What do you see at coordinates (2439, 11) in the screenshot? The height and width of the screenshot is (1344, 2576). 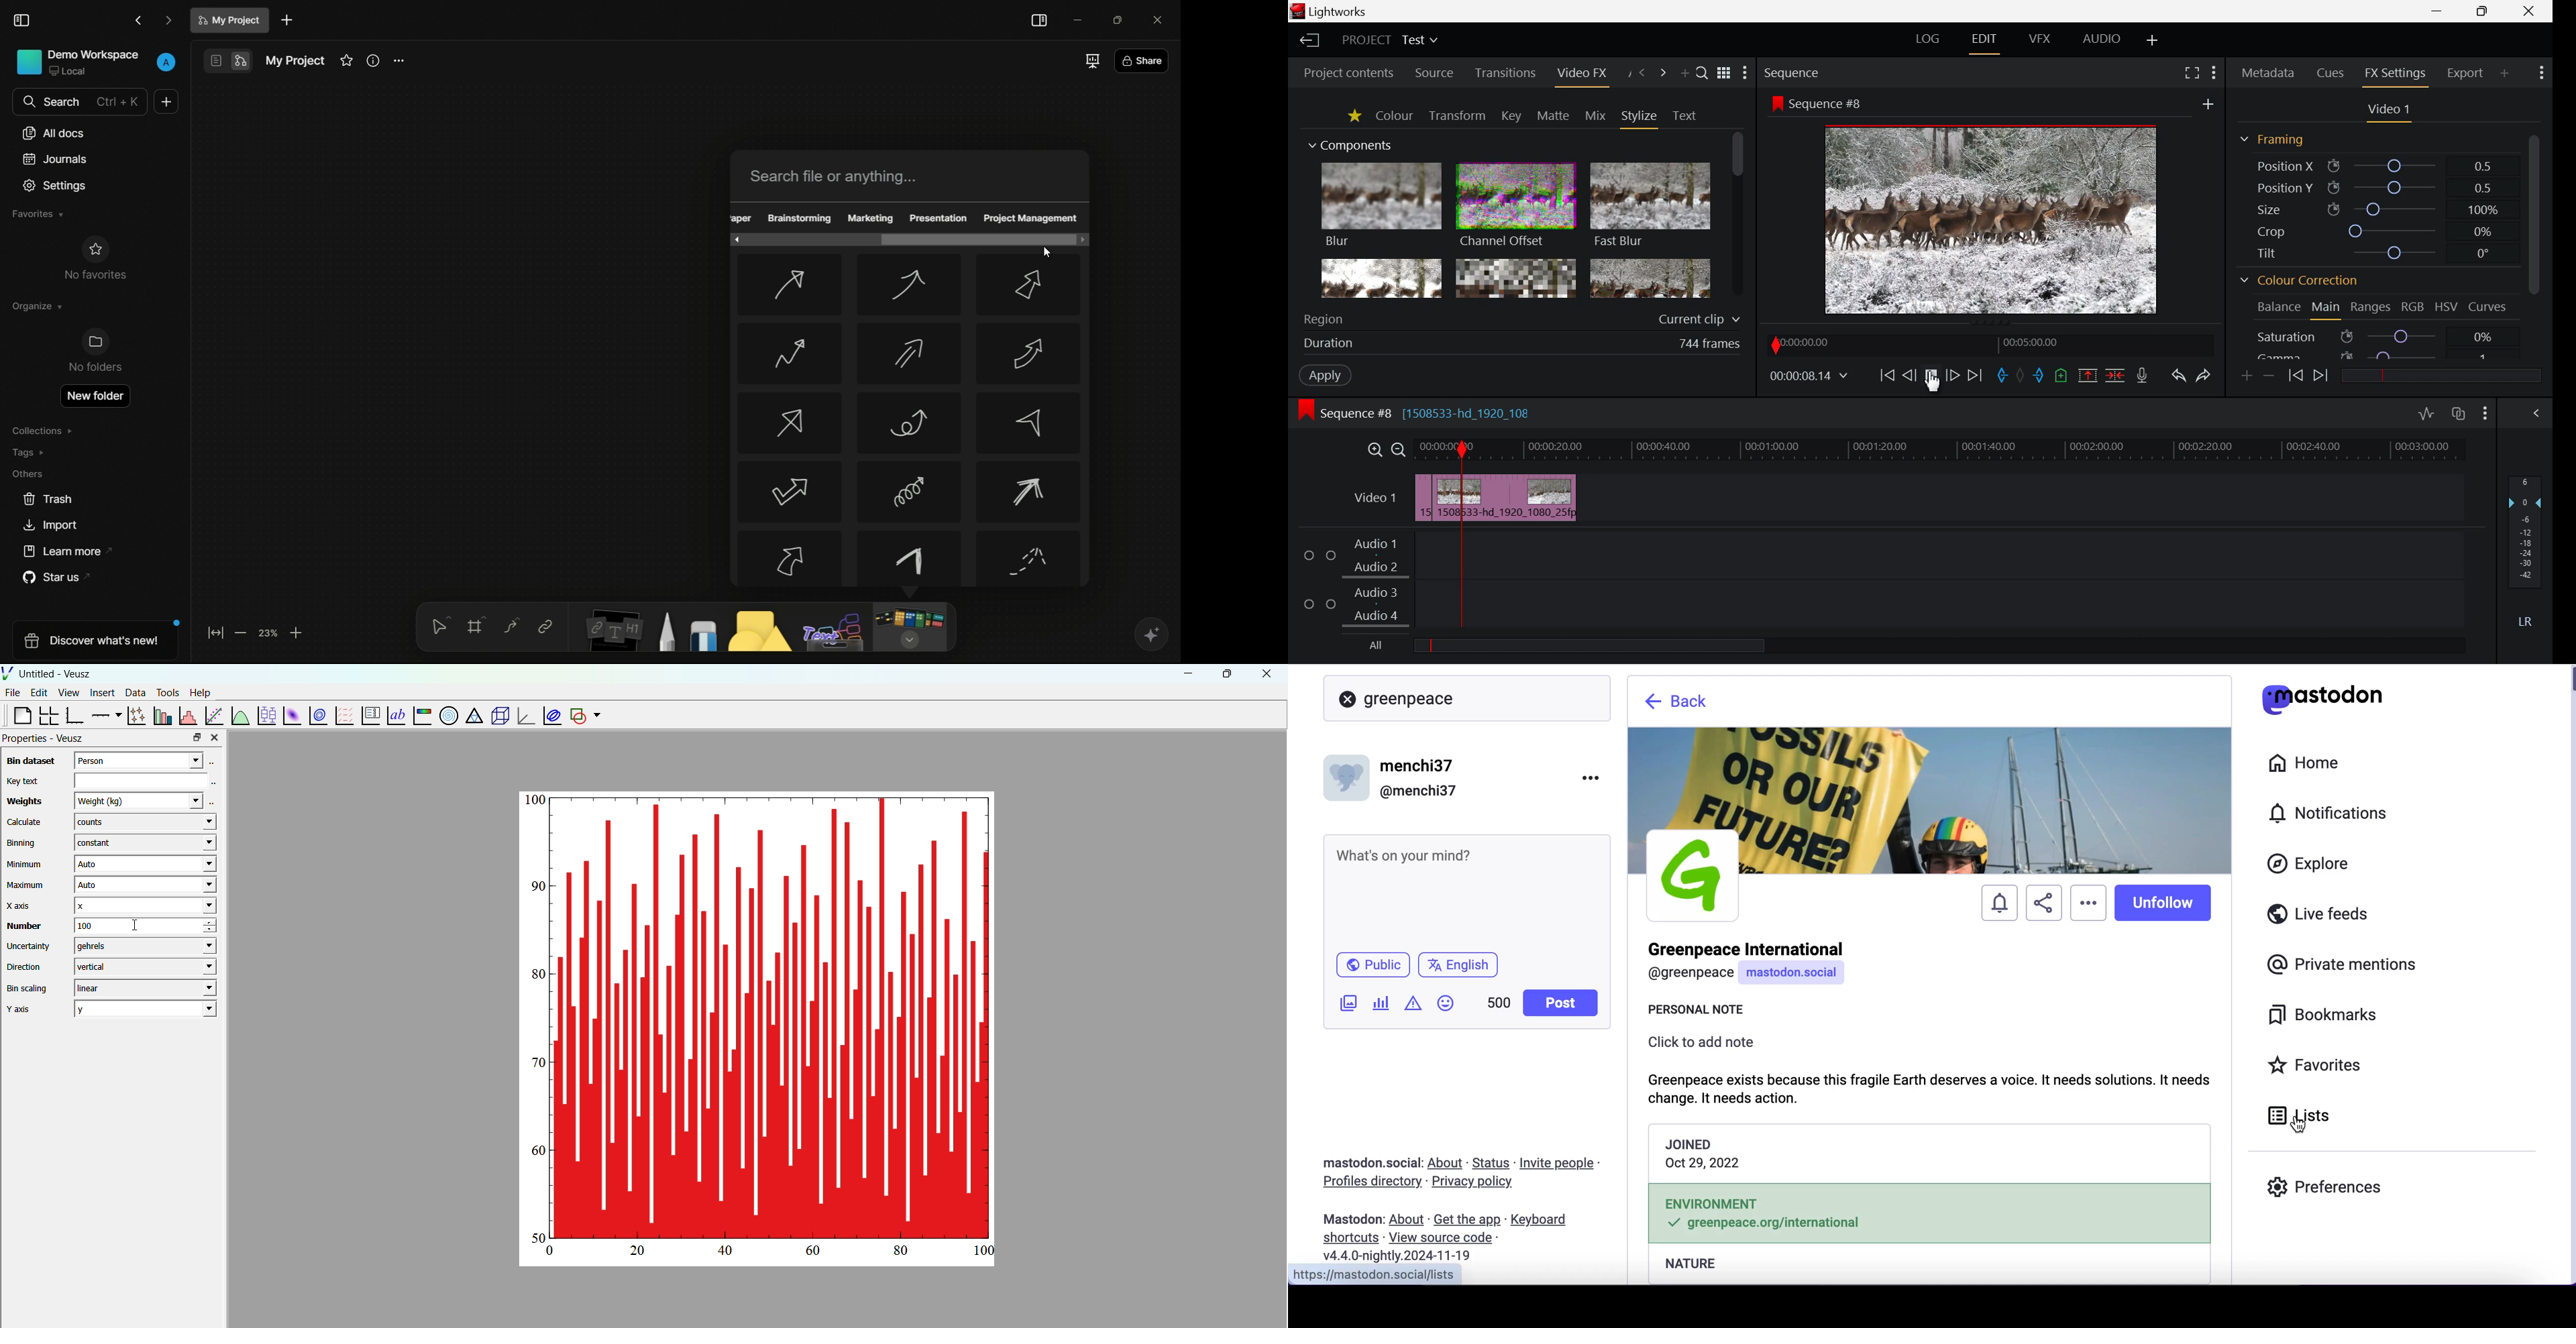 I see `Restore Down` at bounding box center [2439, 11].